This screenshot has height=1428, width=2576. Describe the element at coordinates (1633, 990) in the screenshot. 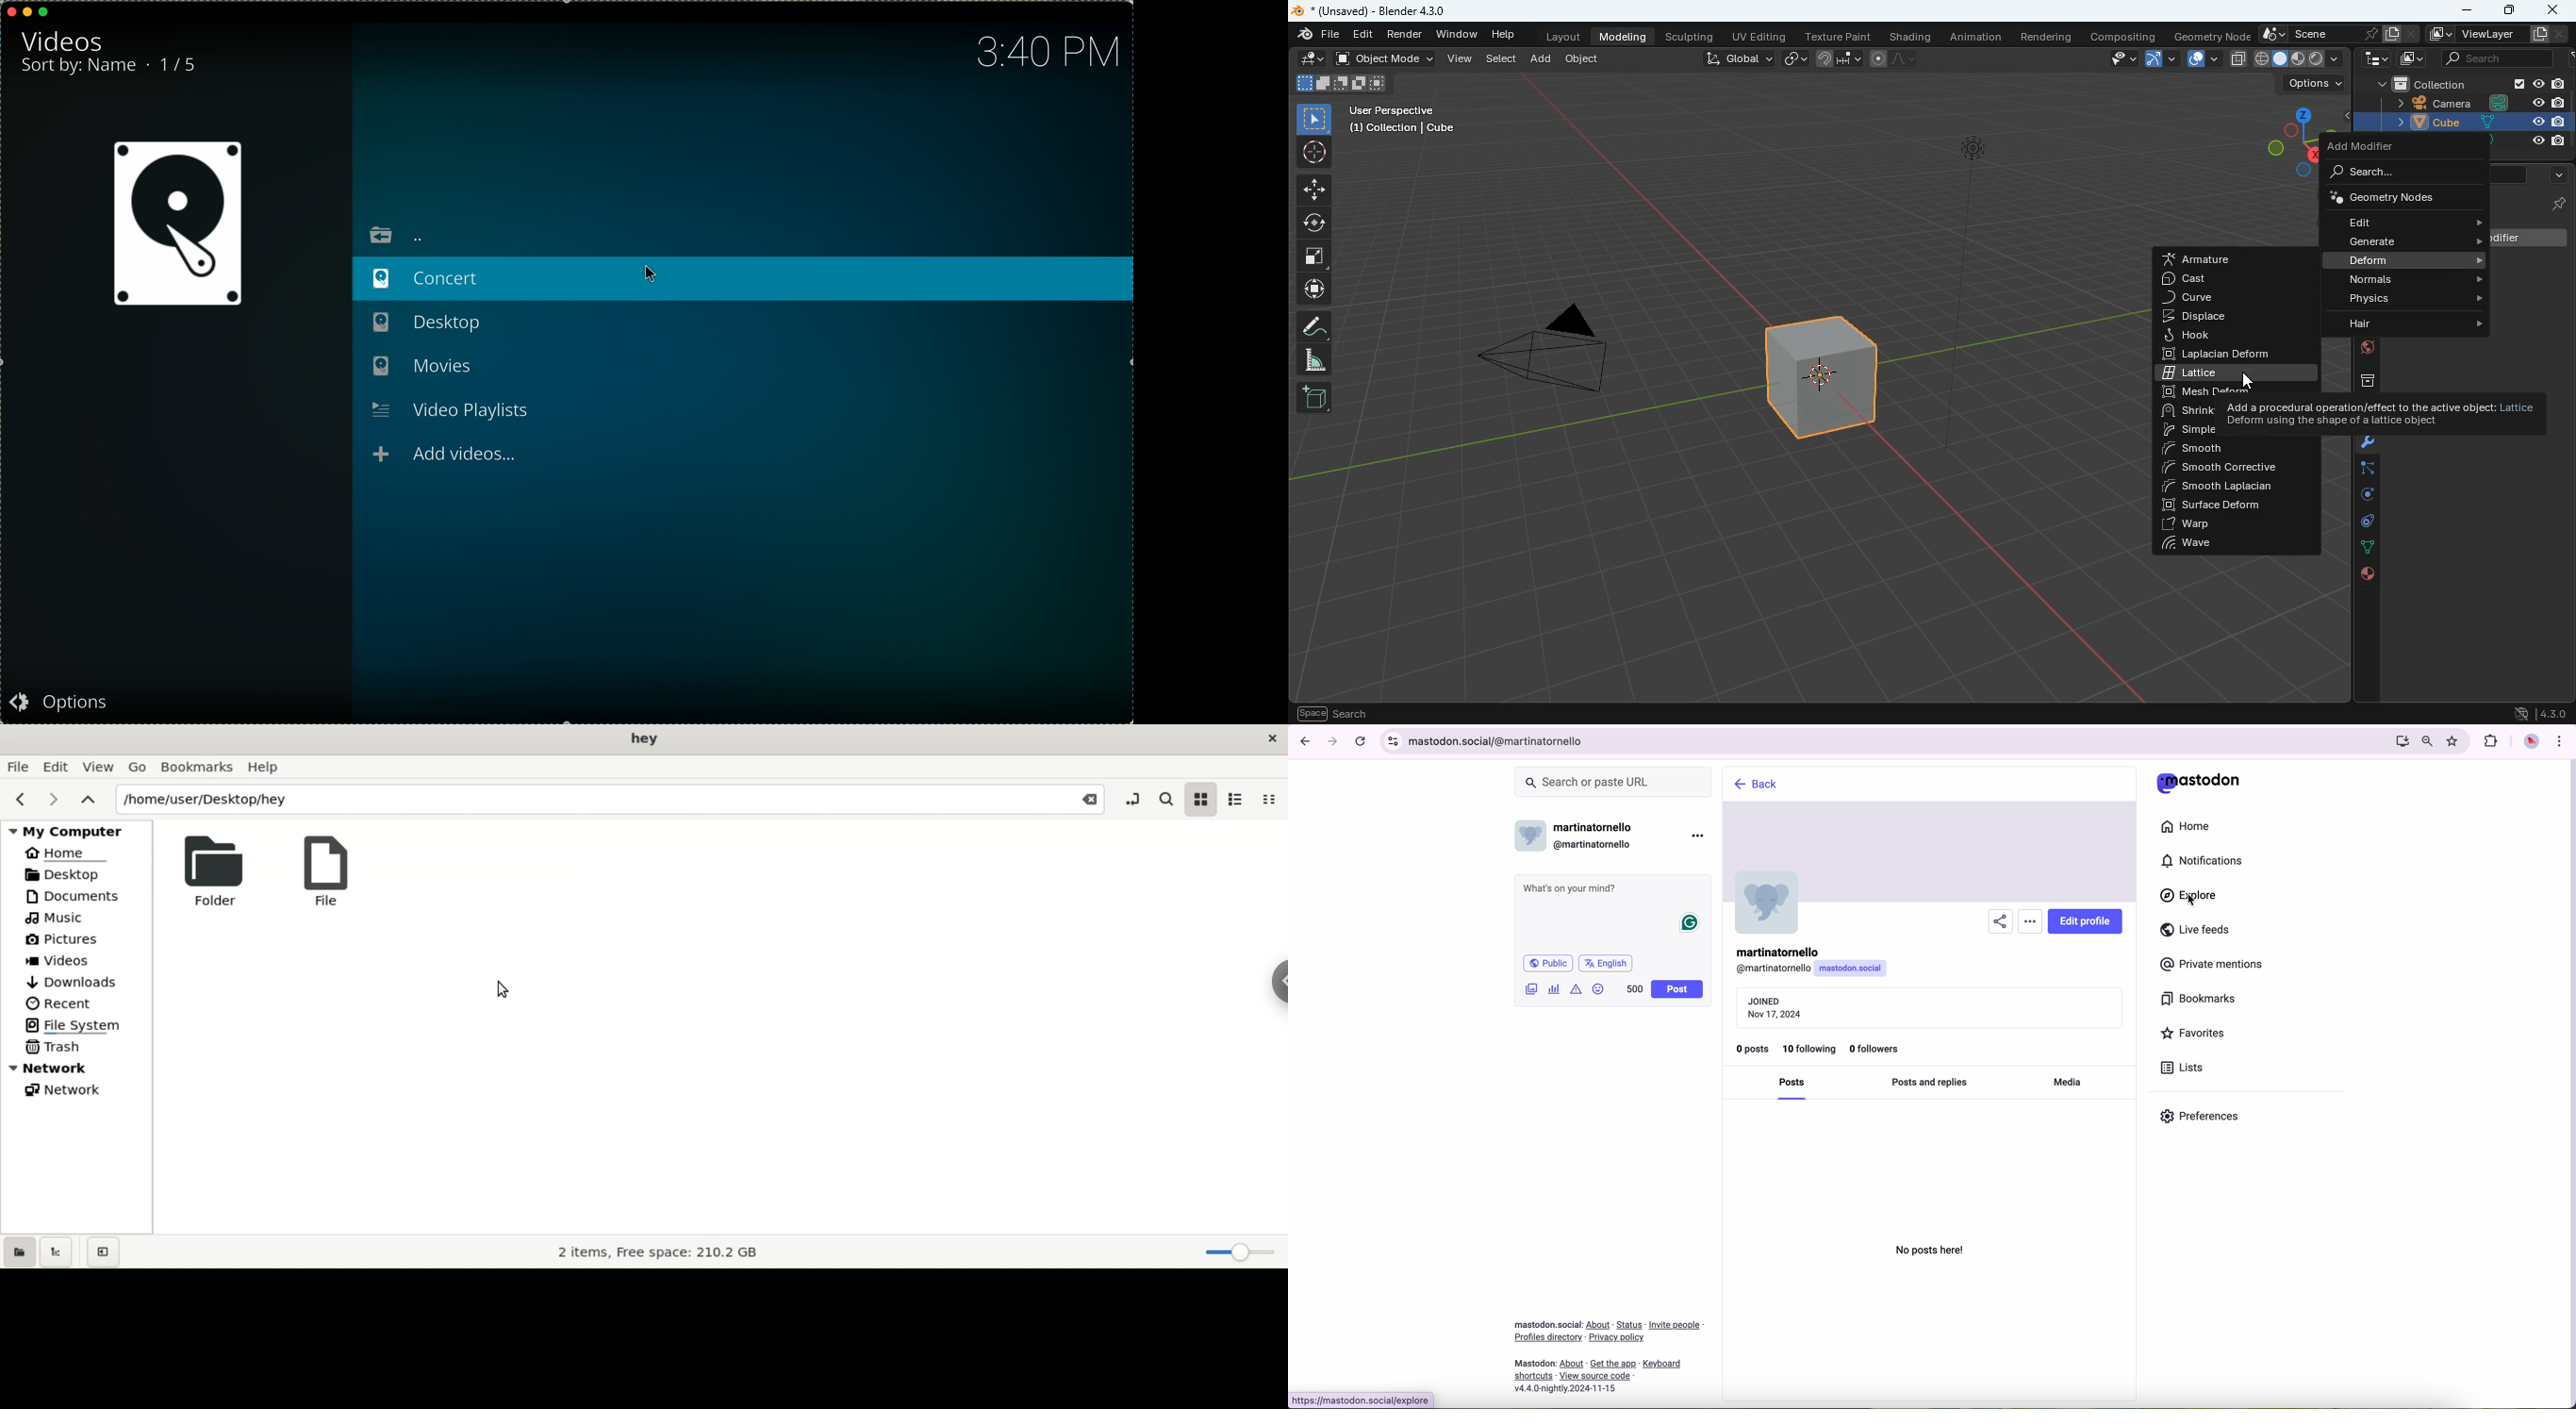

I see `500` at that location.